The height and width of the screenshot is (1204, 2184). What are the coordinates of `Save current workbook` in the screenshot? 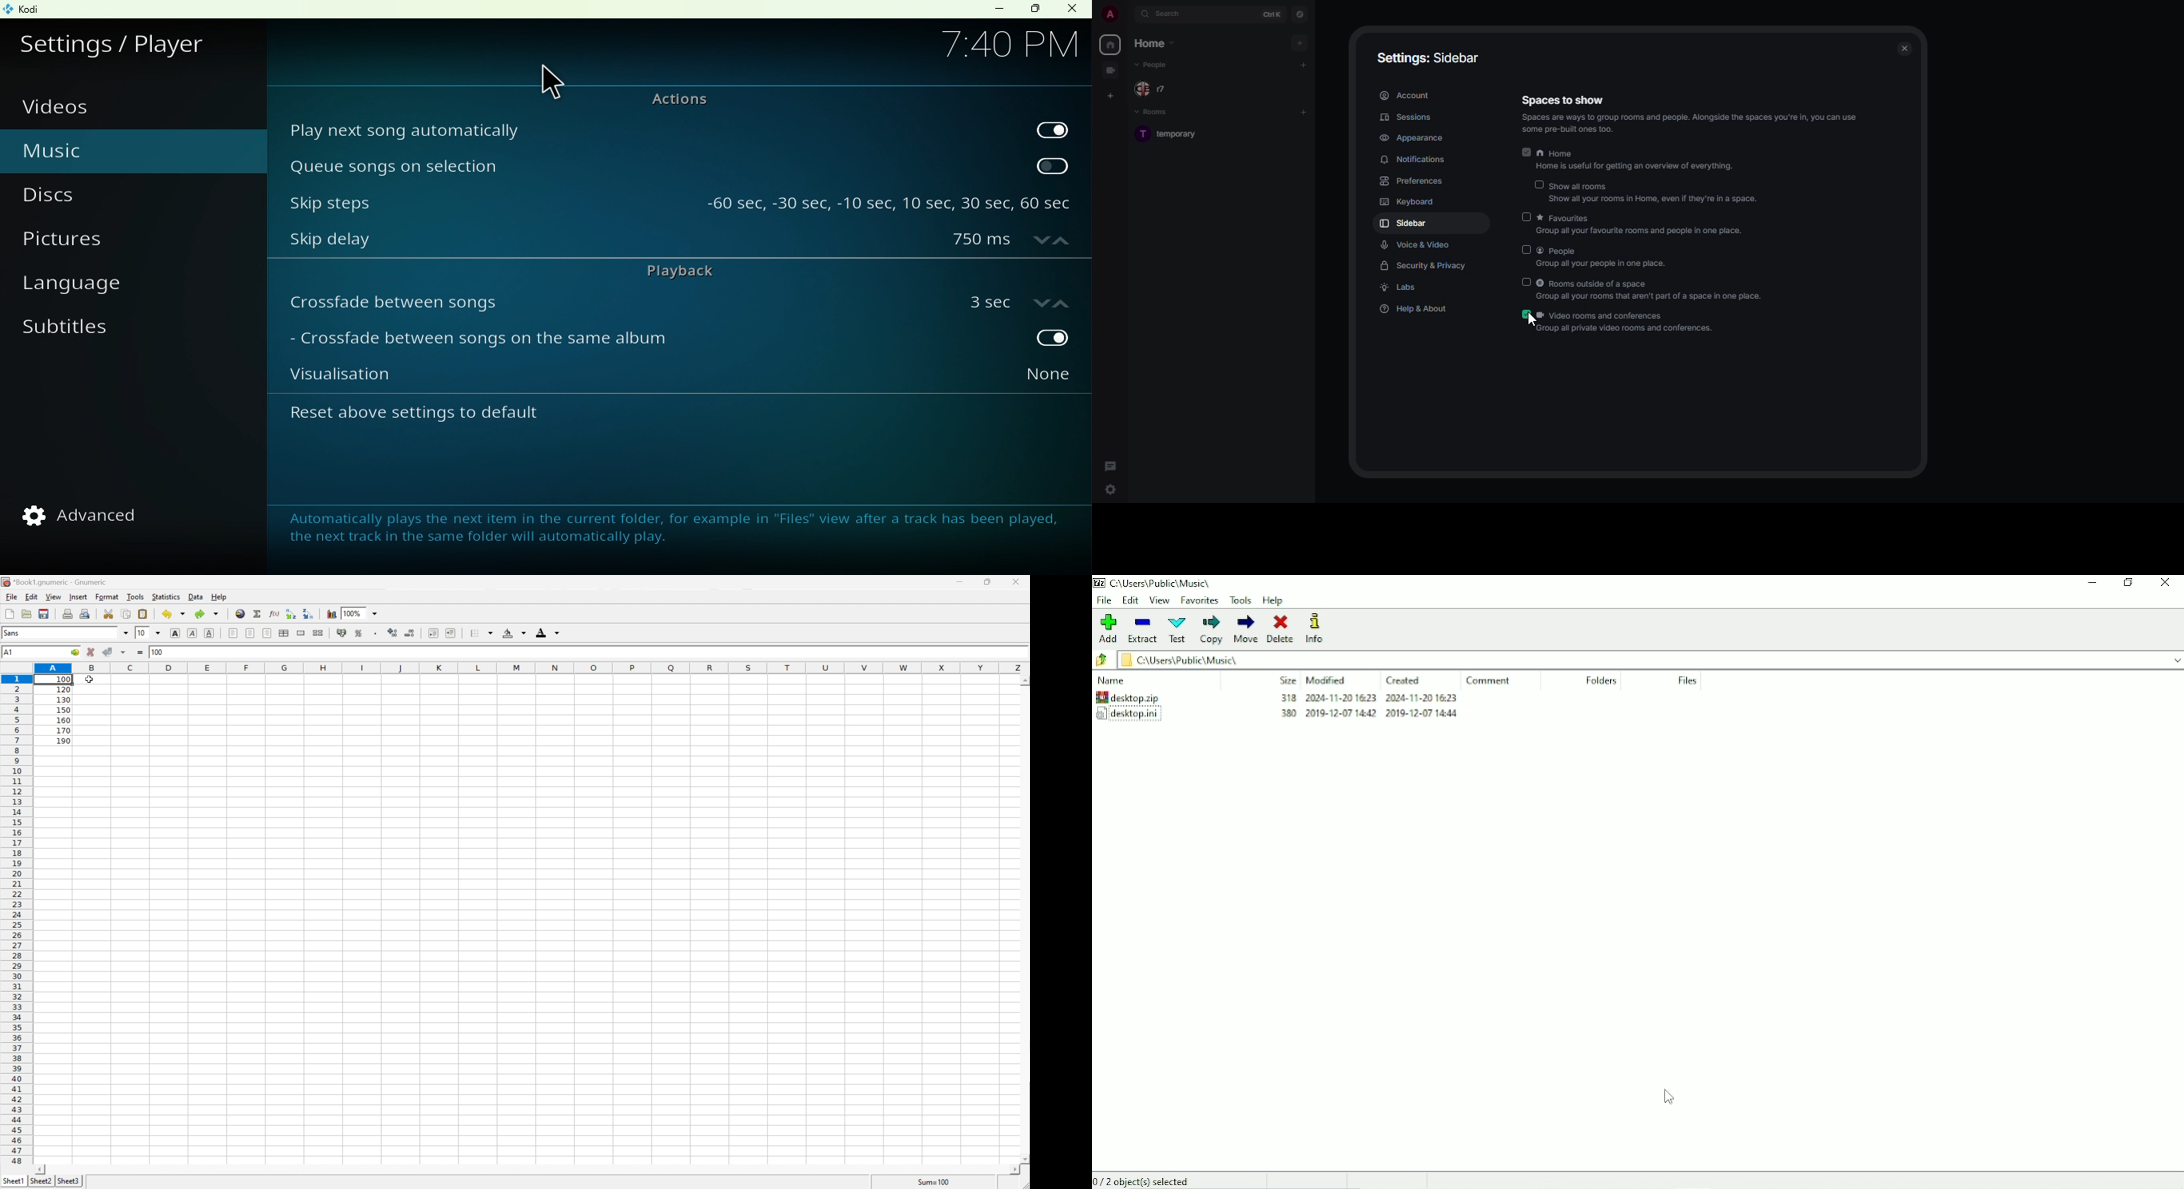 It's located at (46, 614).